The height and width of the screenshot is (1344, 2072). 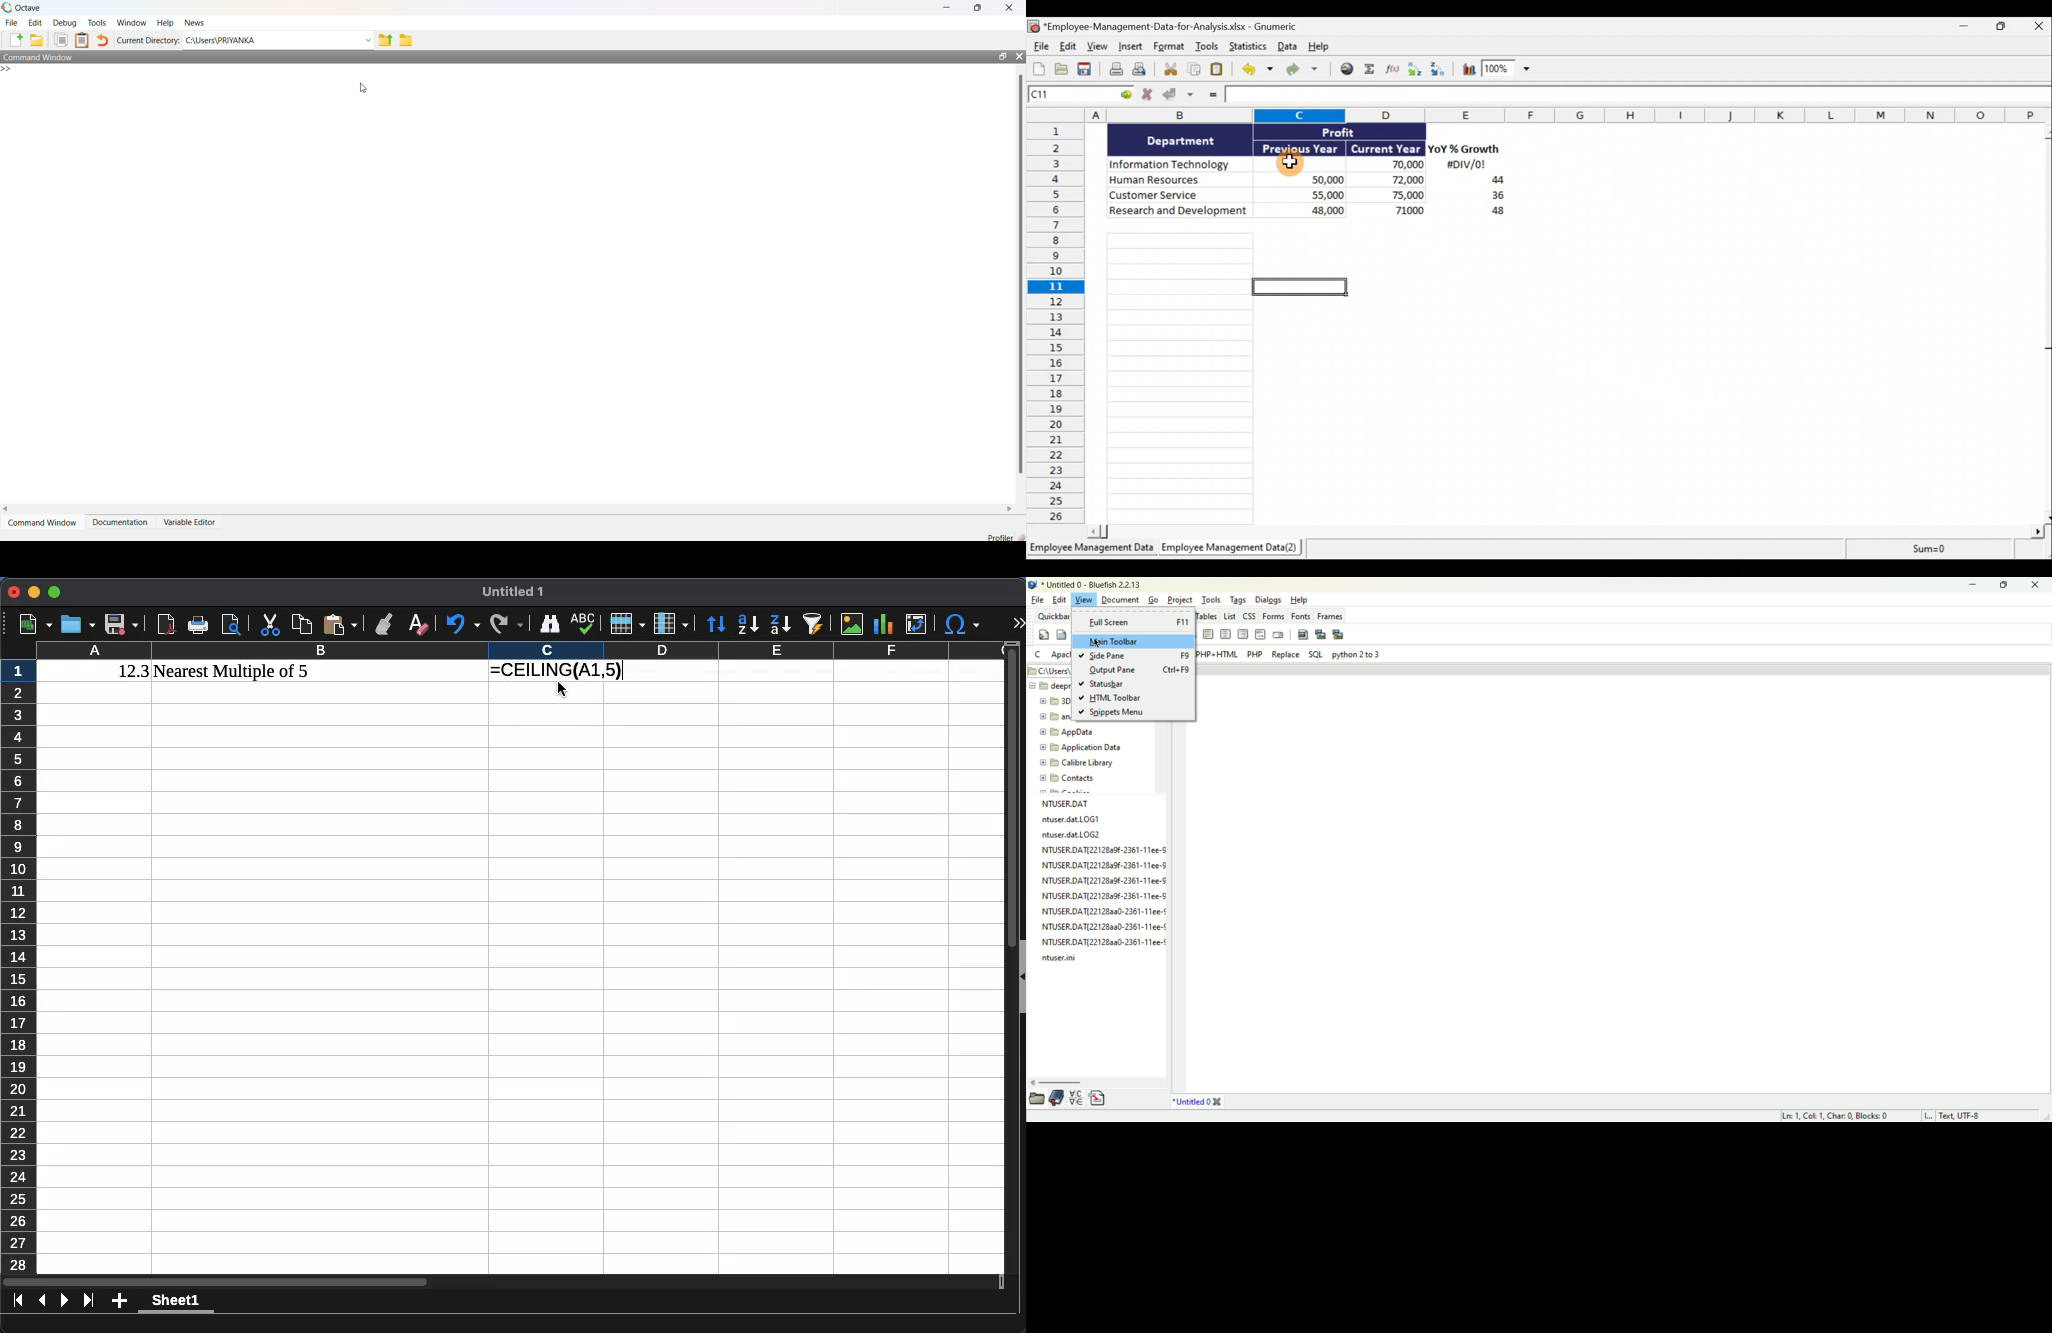 What do you see at coordinates (1103, 850) in the screenshot?
I see `NTUSER.DAT{22128a9f-2361-11ee-9` at bounding box center [1103, 850].